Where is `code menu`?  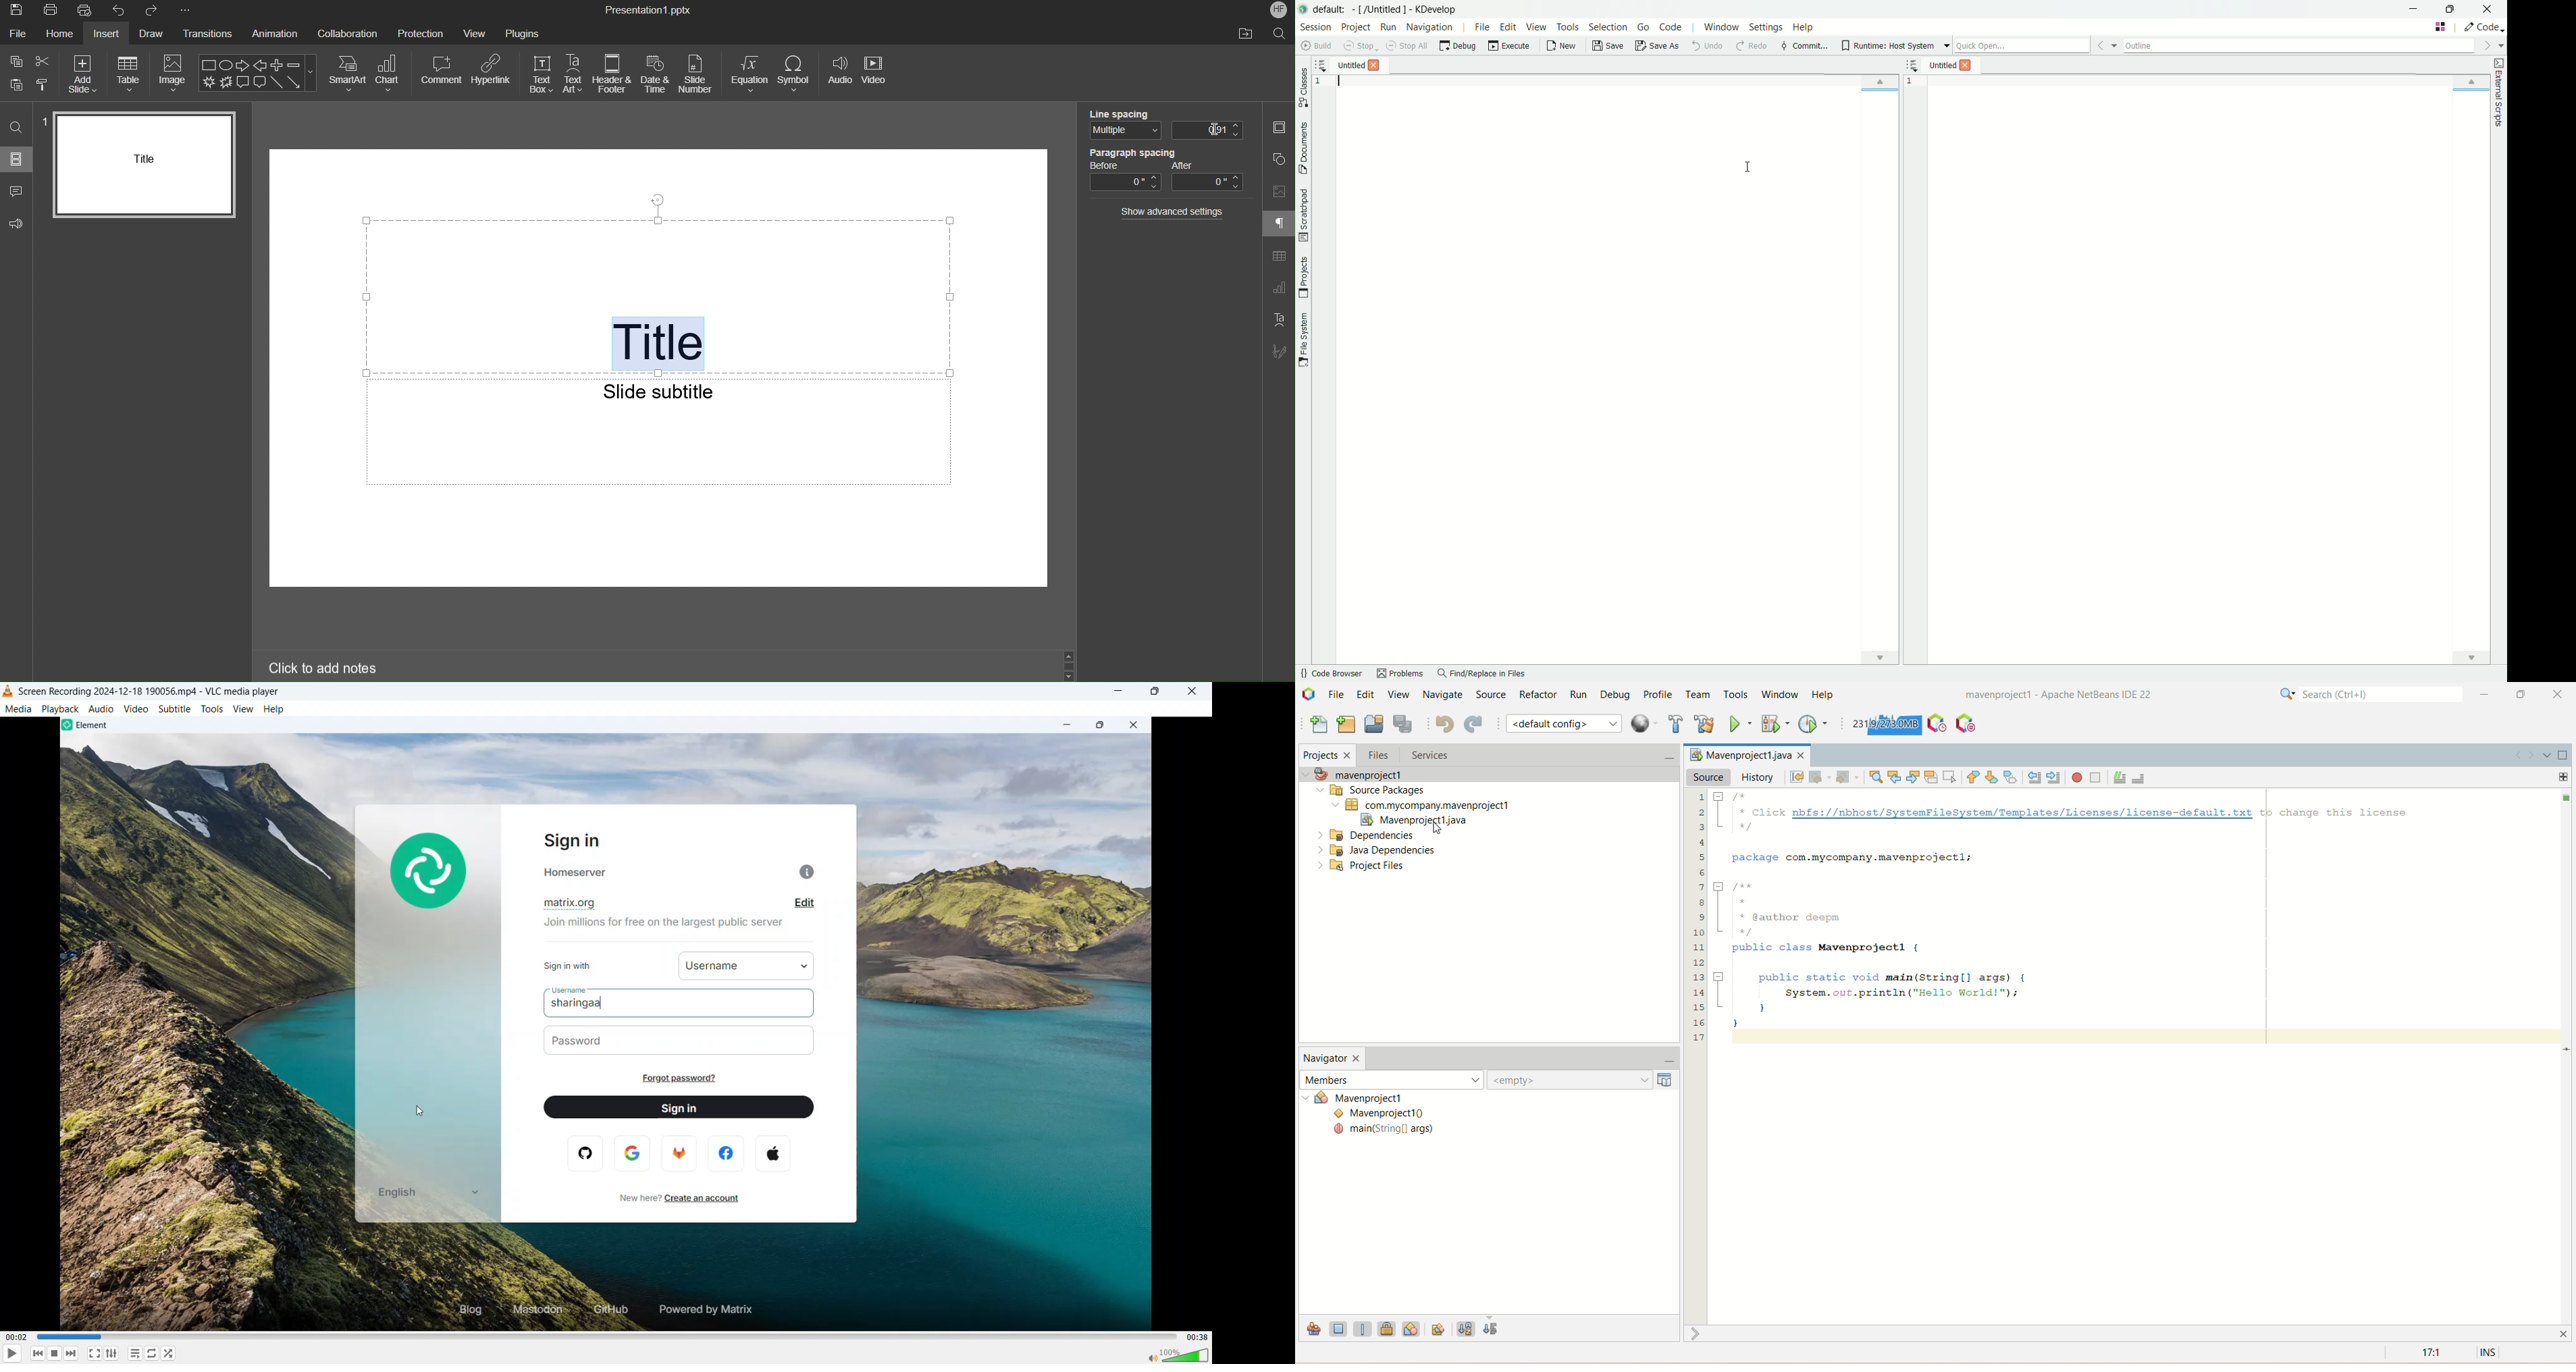
code menu is located at coordinates (1671, 27).